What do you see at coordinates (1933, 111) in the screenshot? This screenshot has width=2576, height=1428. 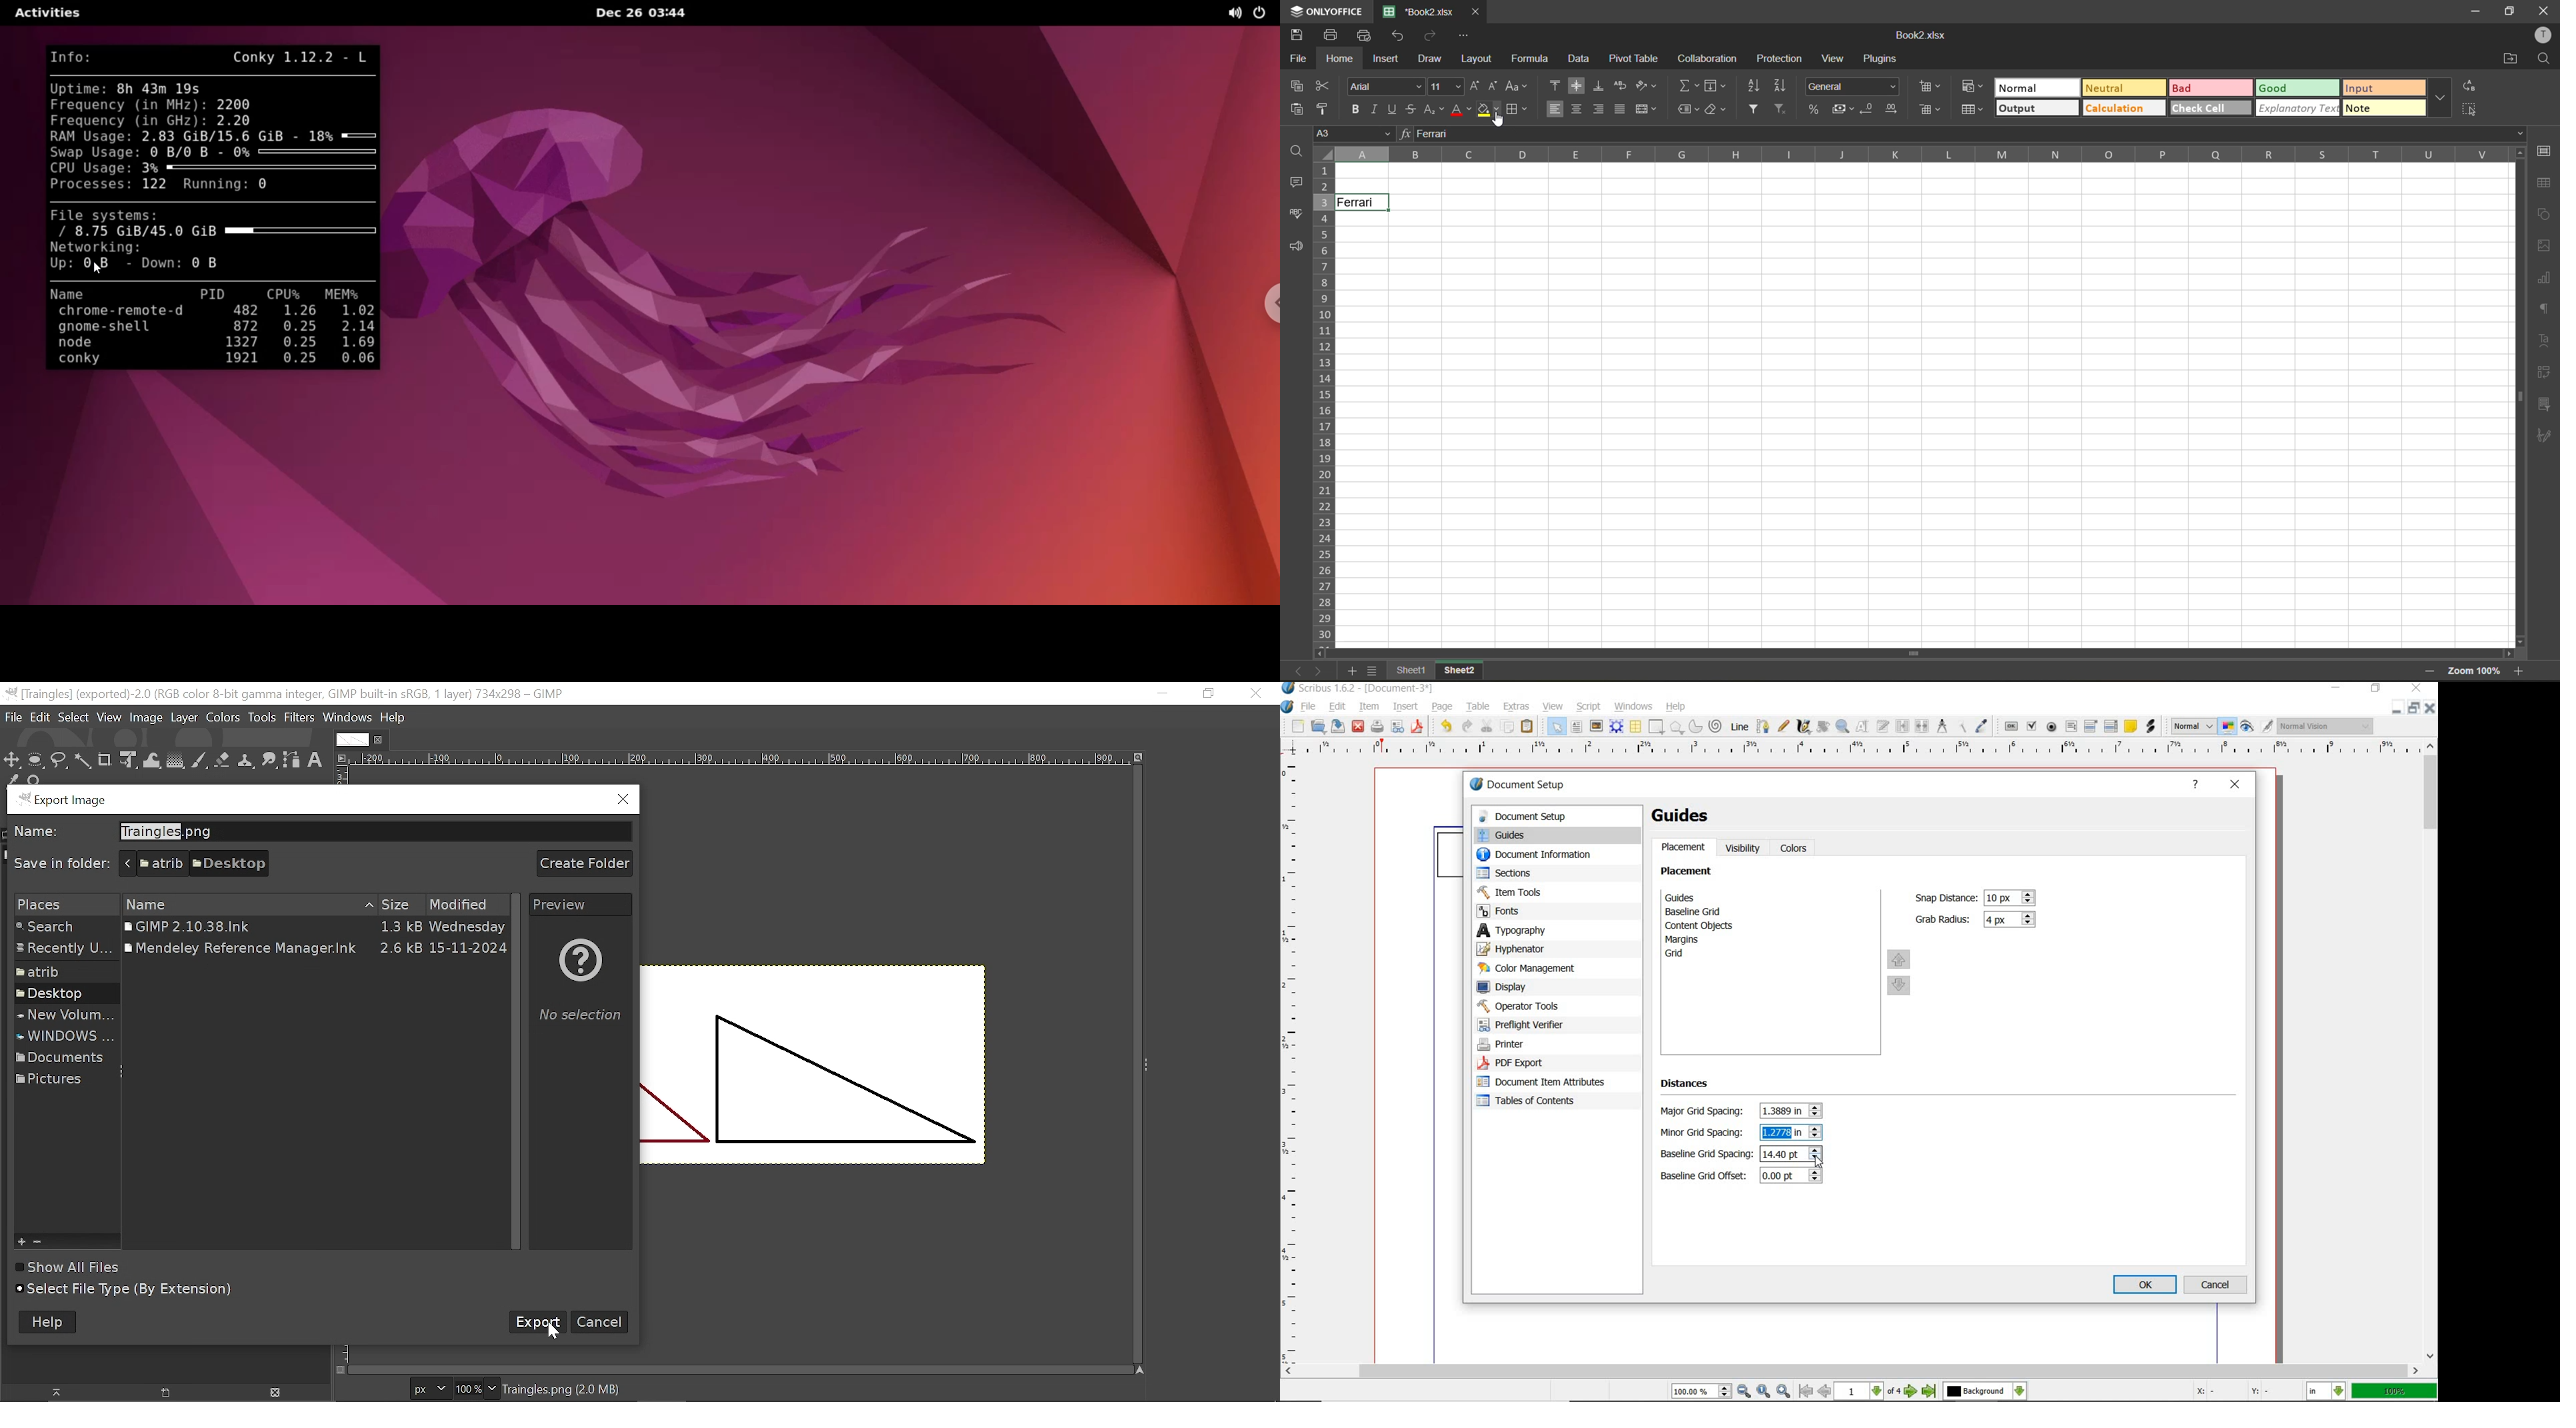 I see `format as table` at bounding box center [1933, 111].